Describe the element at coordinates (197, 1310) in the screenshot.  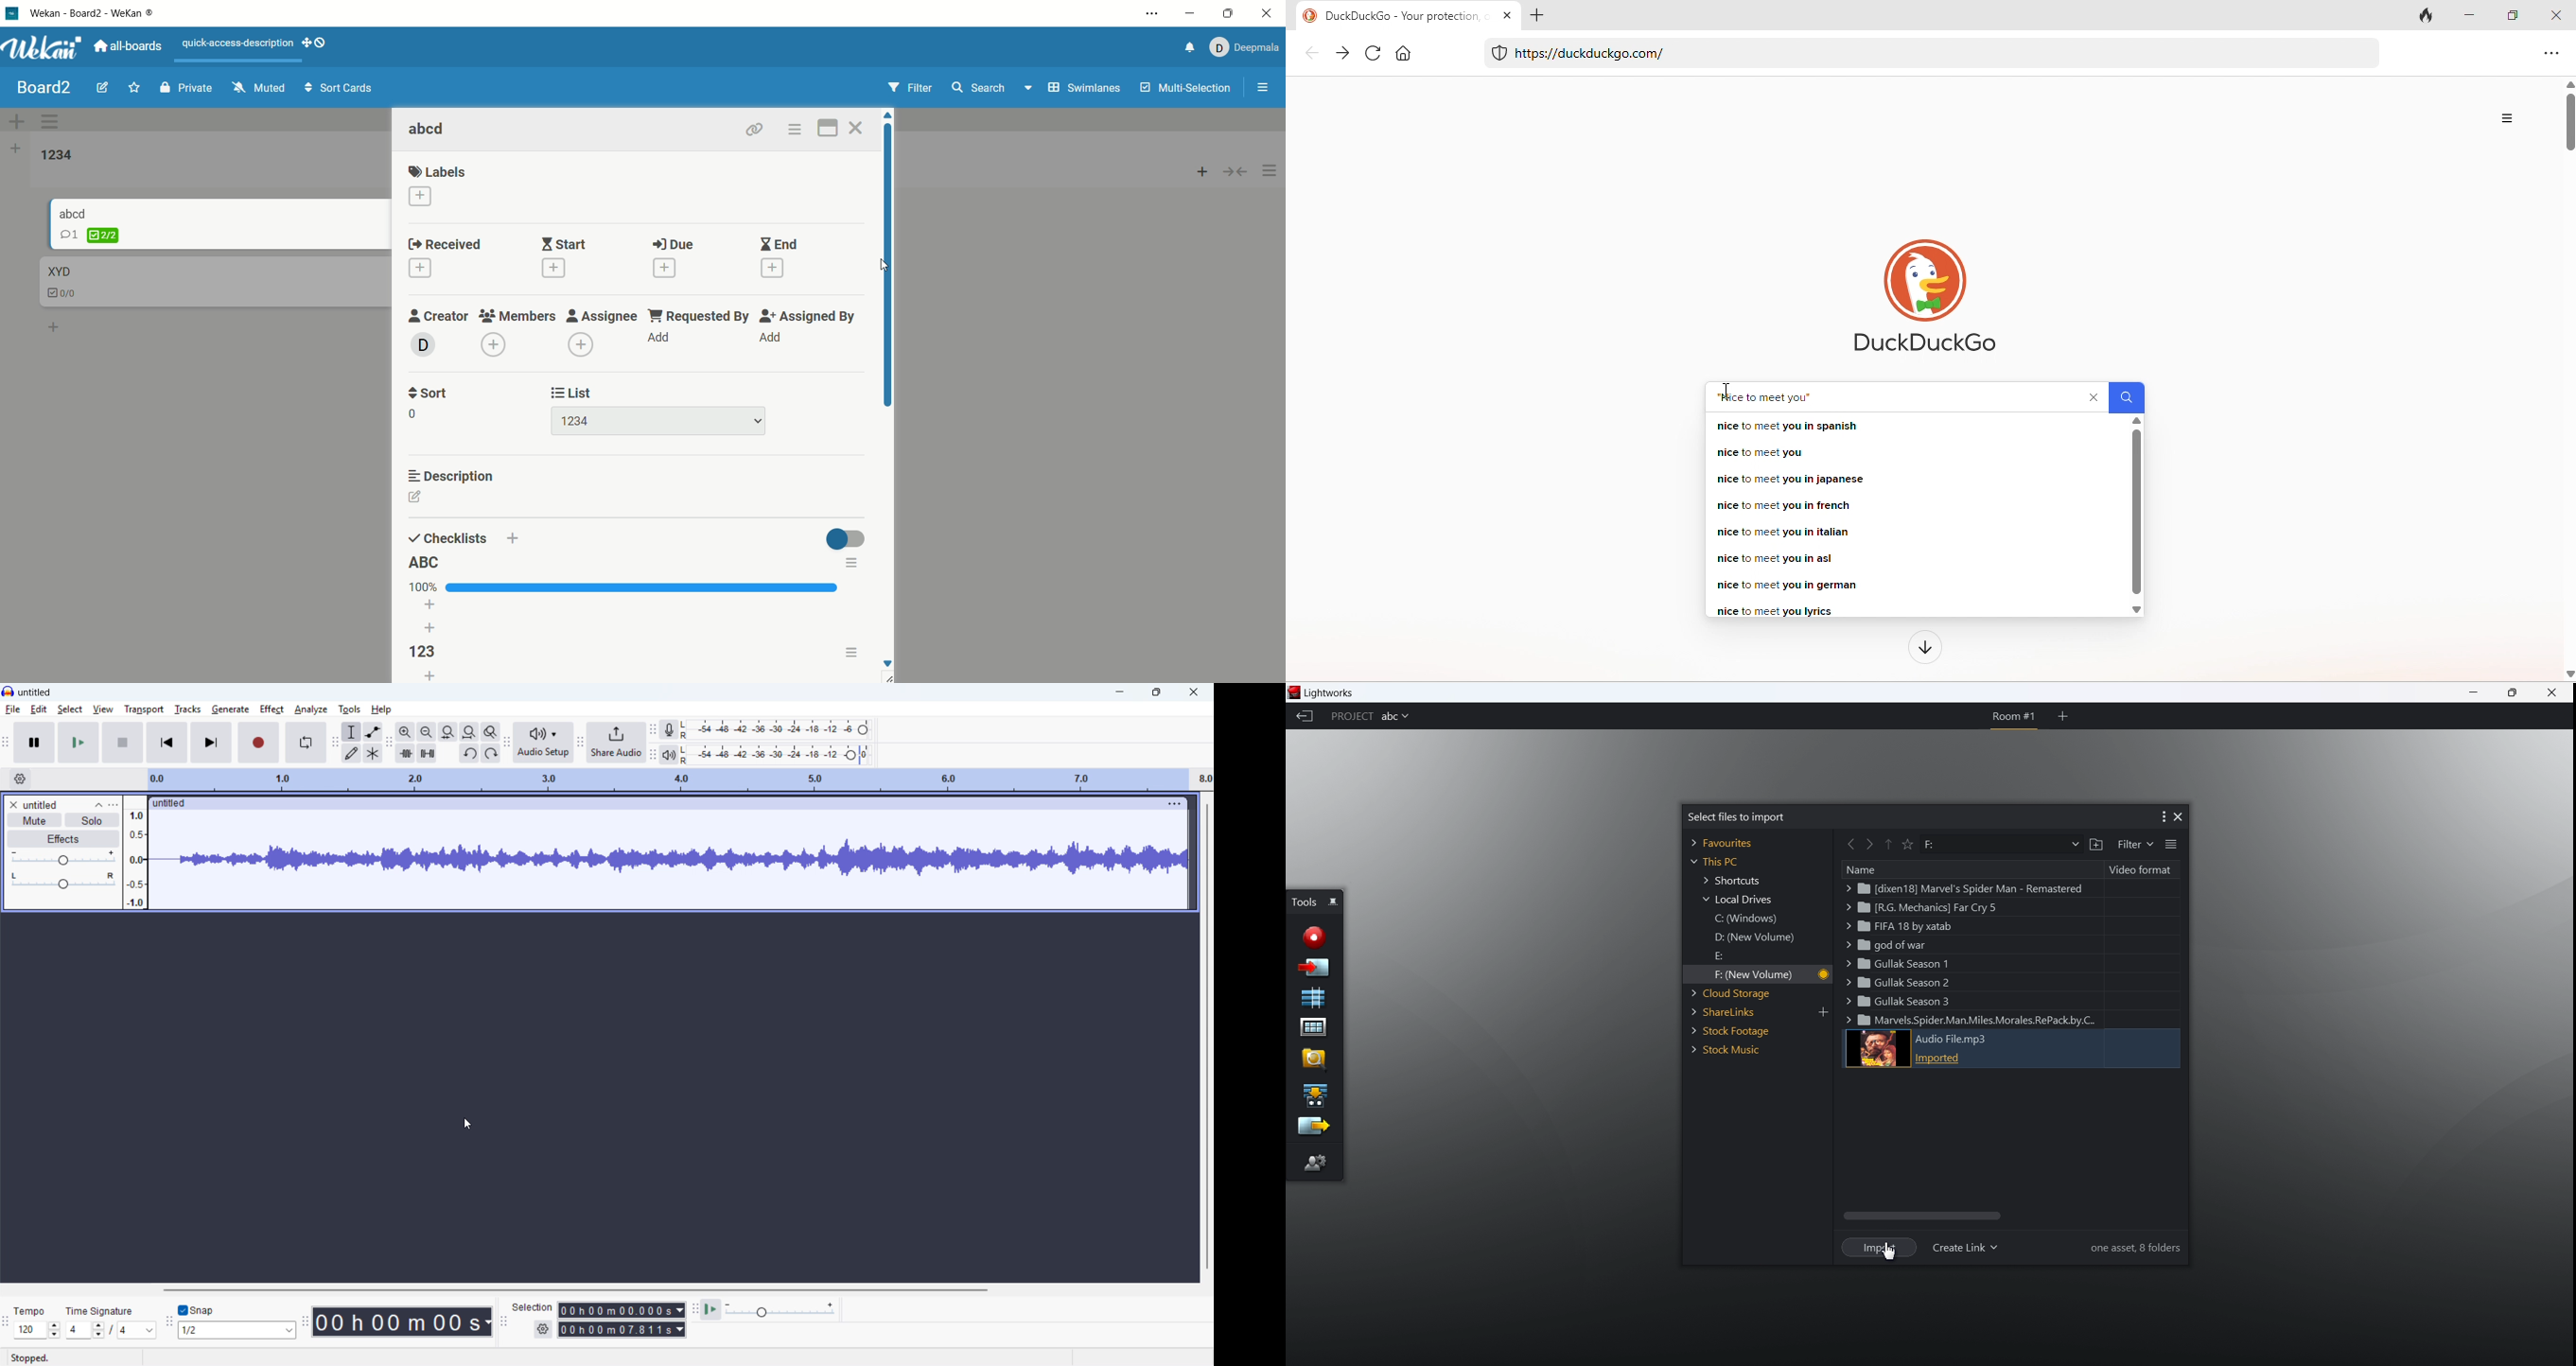
I see `Toggle snap ` at that location.